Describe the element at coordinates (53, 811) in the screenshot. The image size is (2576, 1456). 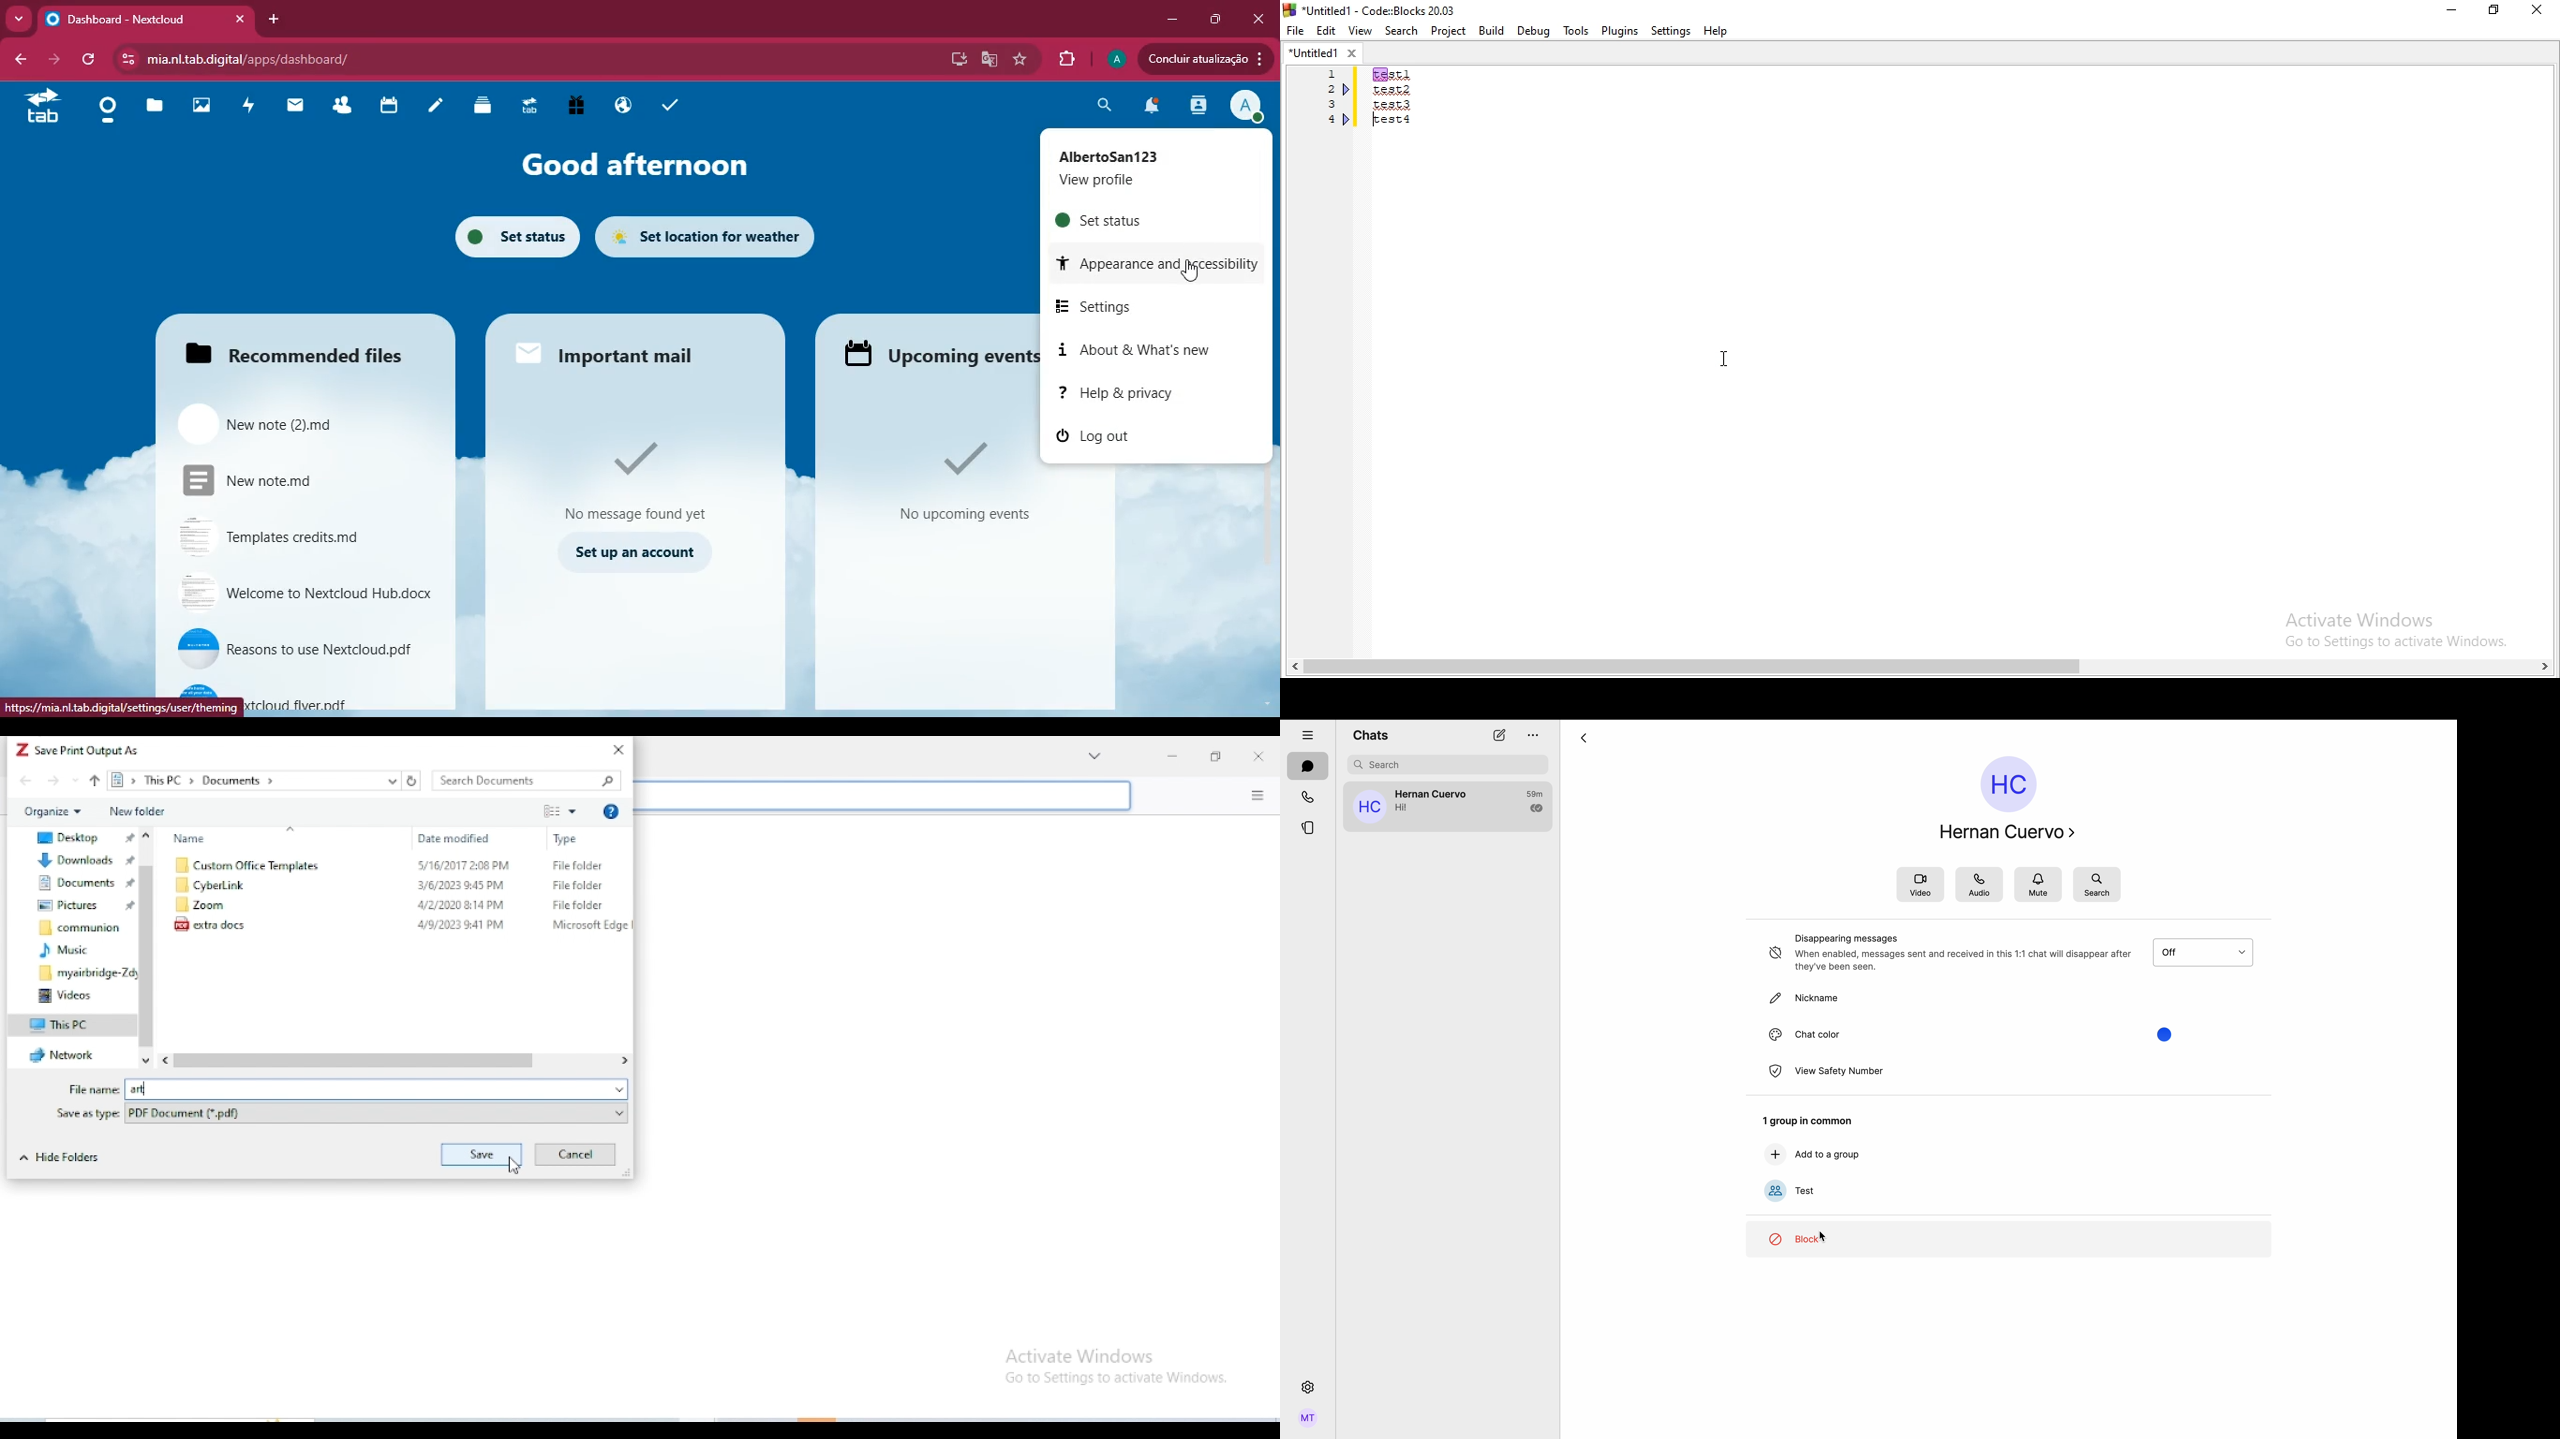
I see `organize` at that location.